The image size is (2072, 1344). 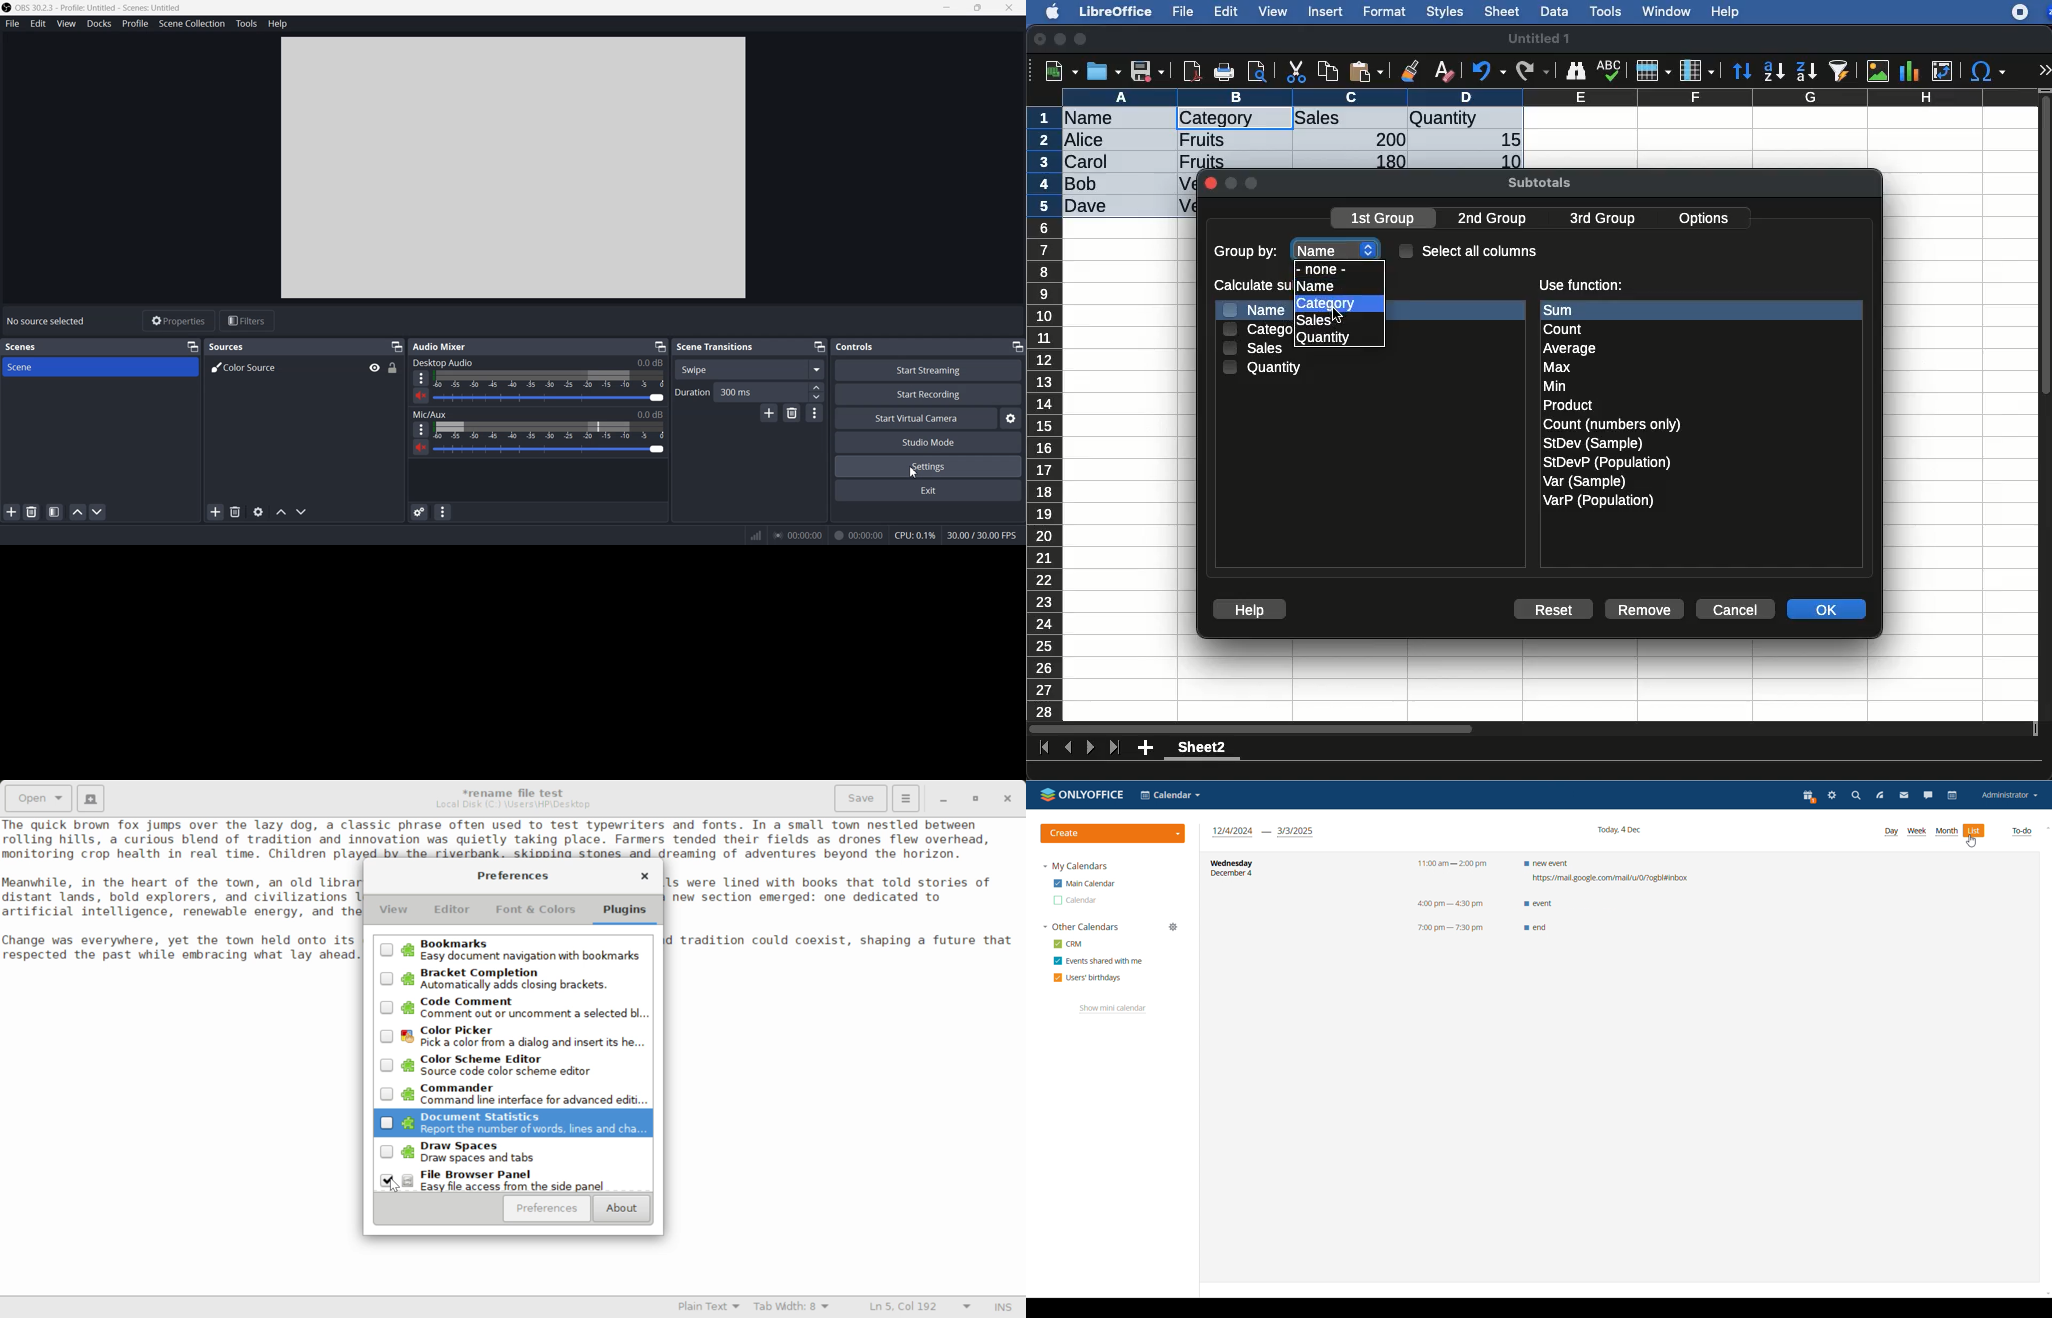 What do you see at coordinates (714, 347) in the screenshot?
I see `Text` at bounding box center [714, 347].